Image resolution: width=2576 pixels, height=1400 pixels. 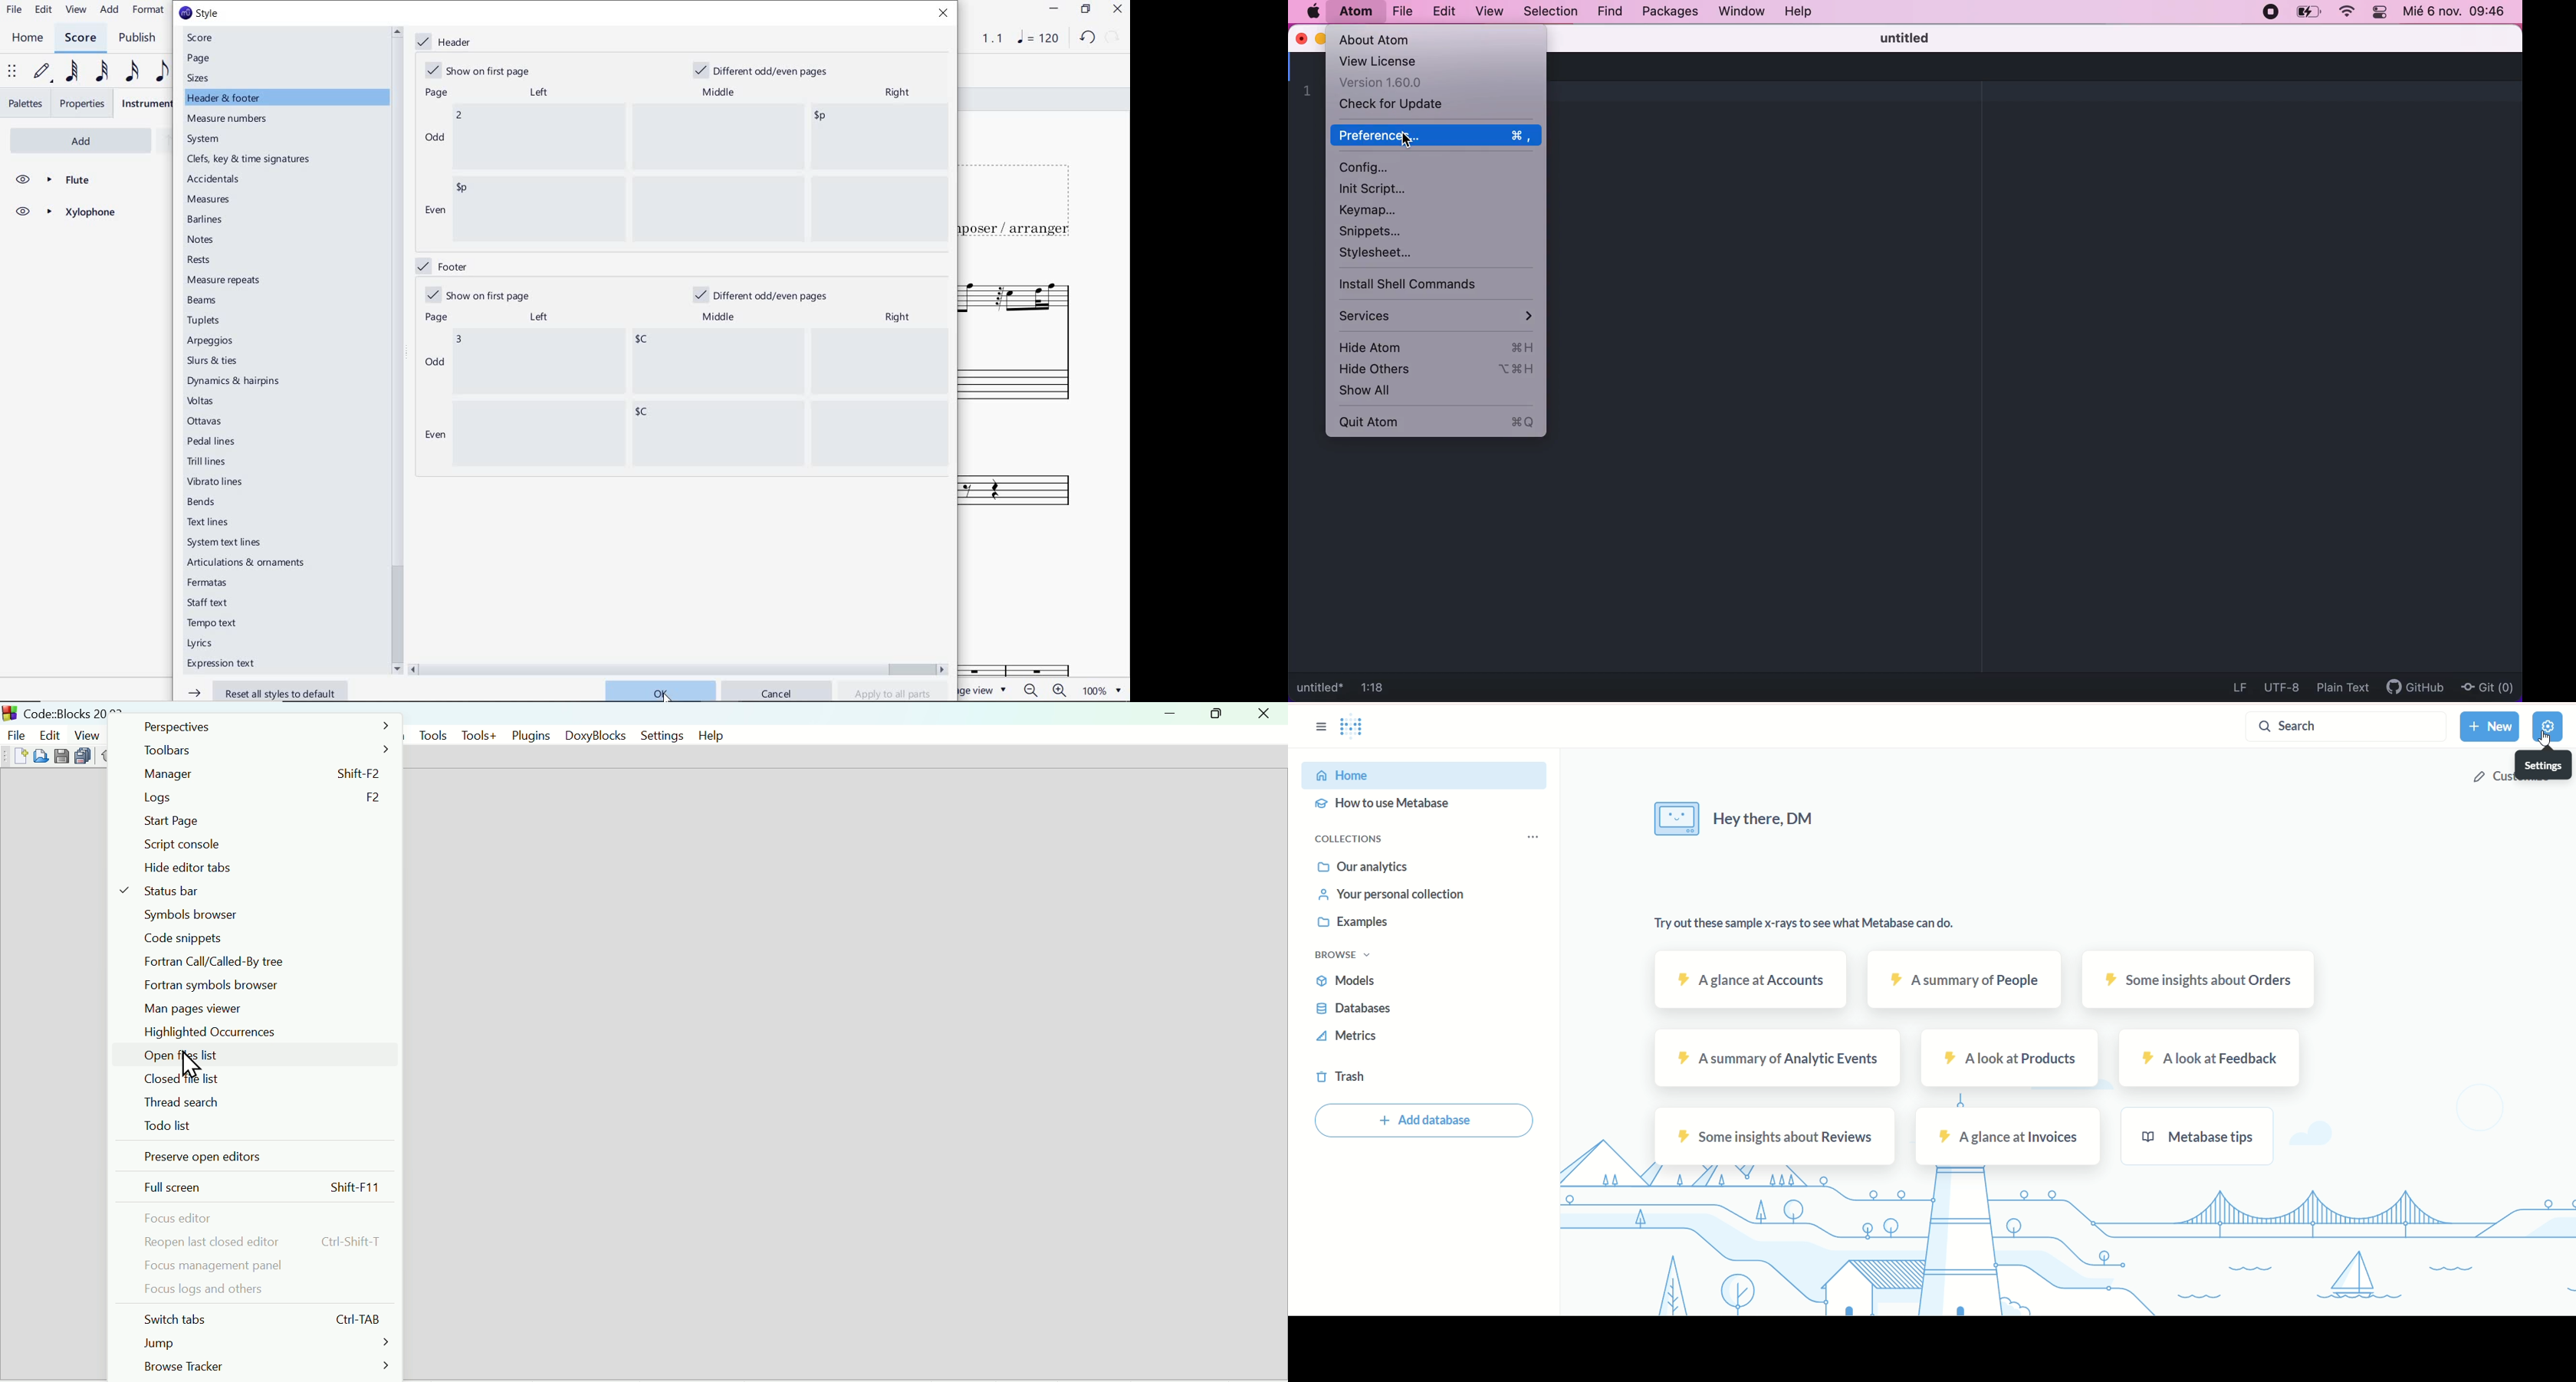 What do you see at coordinates (699, 397) in the screenshot?
I see `data entered "3"` at bounding box center [699, 397].